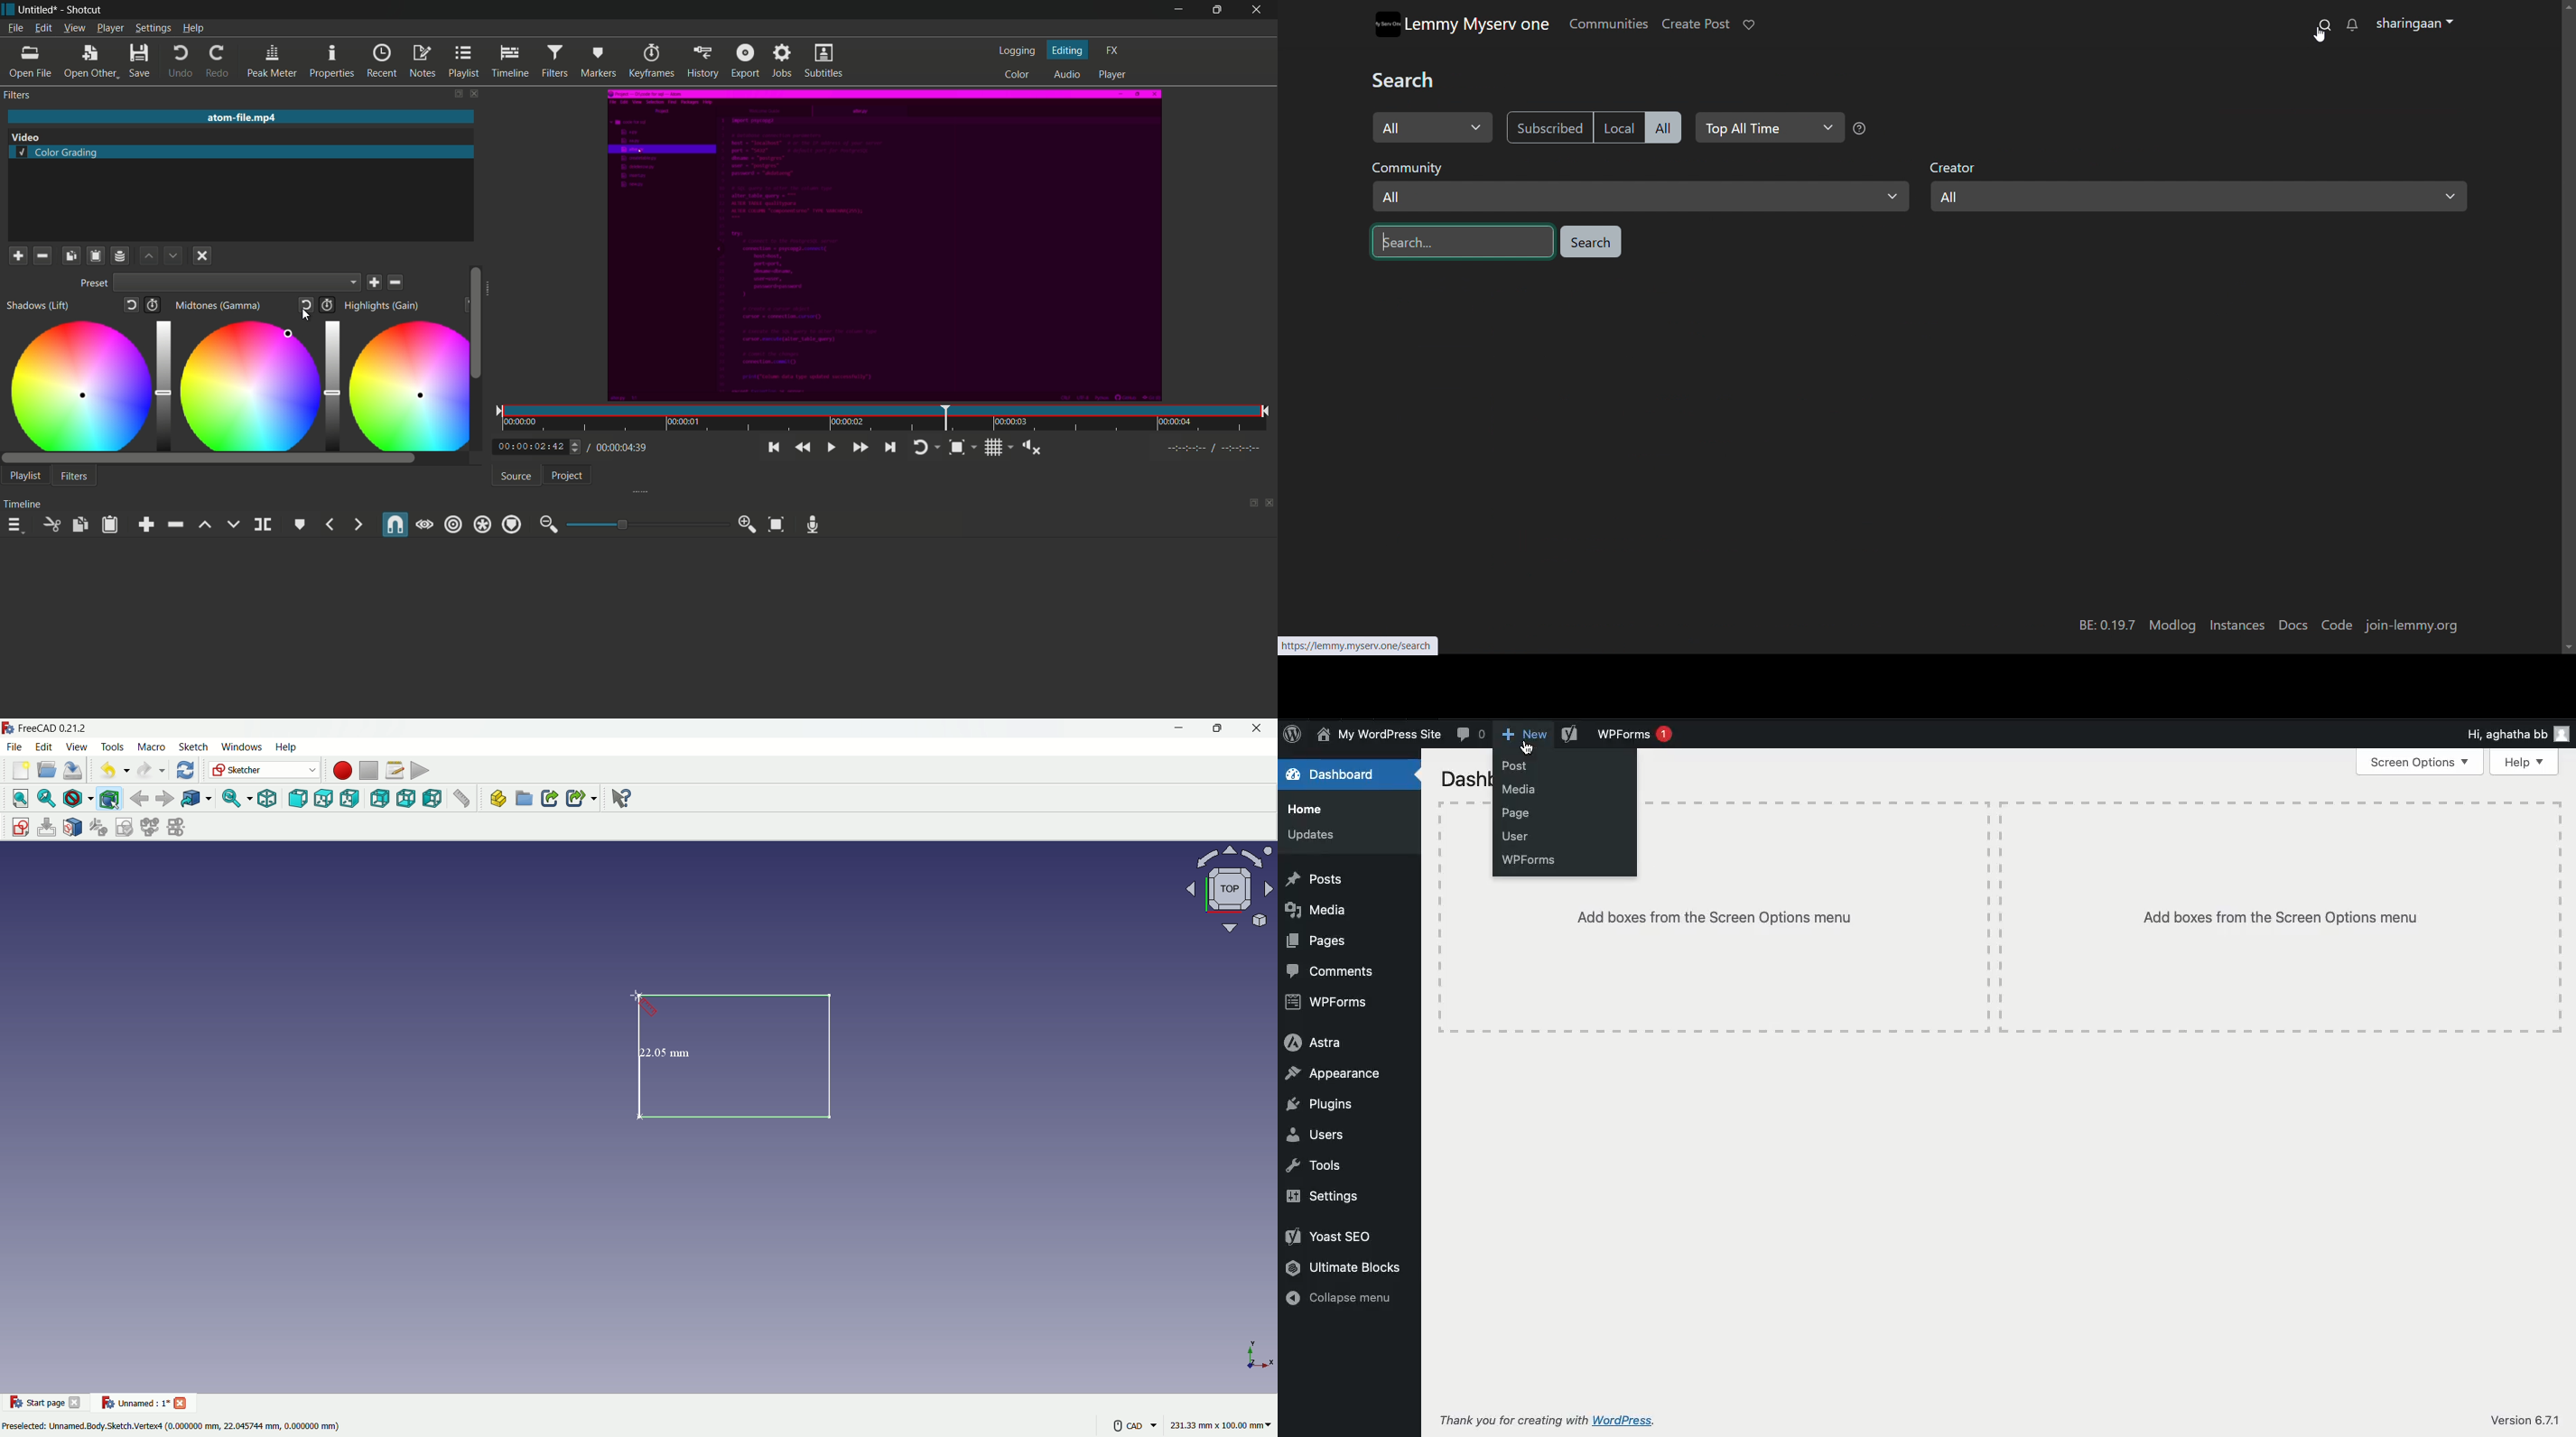  Describe the element at coordinates (1017, 53) in the screenshot. I see `logging` at that location.